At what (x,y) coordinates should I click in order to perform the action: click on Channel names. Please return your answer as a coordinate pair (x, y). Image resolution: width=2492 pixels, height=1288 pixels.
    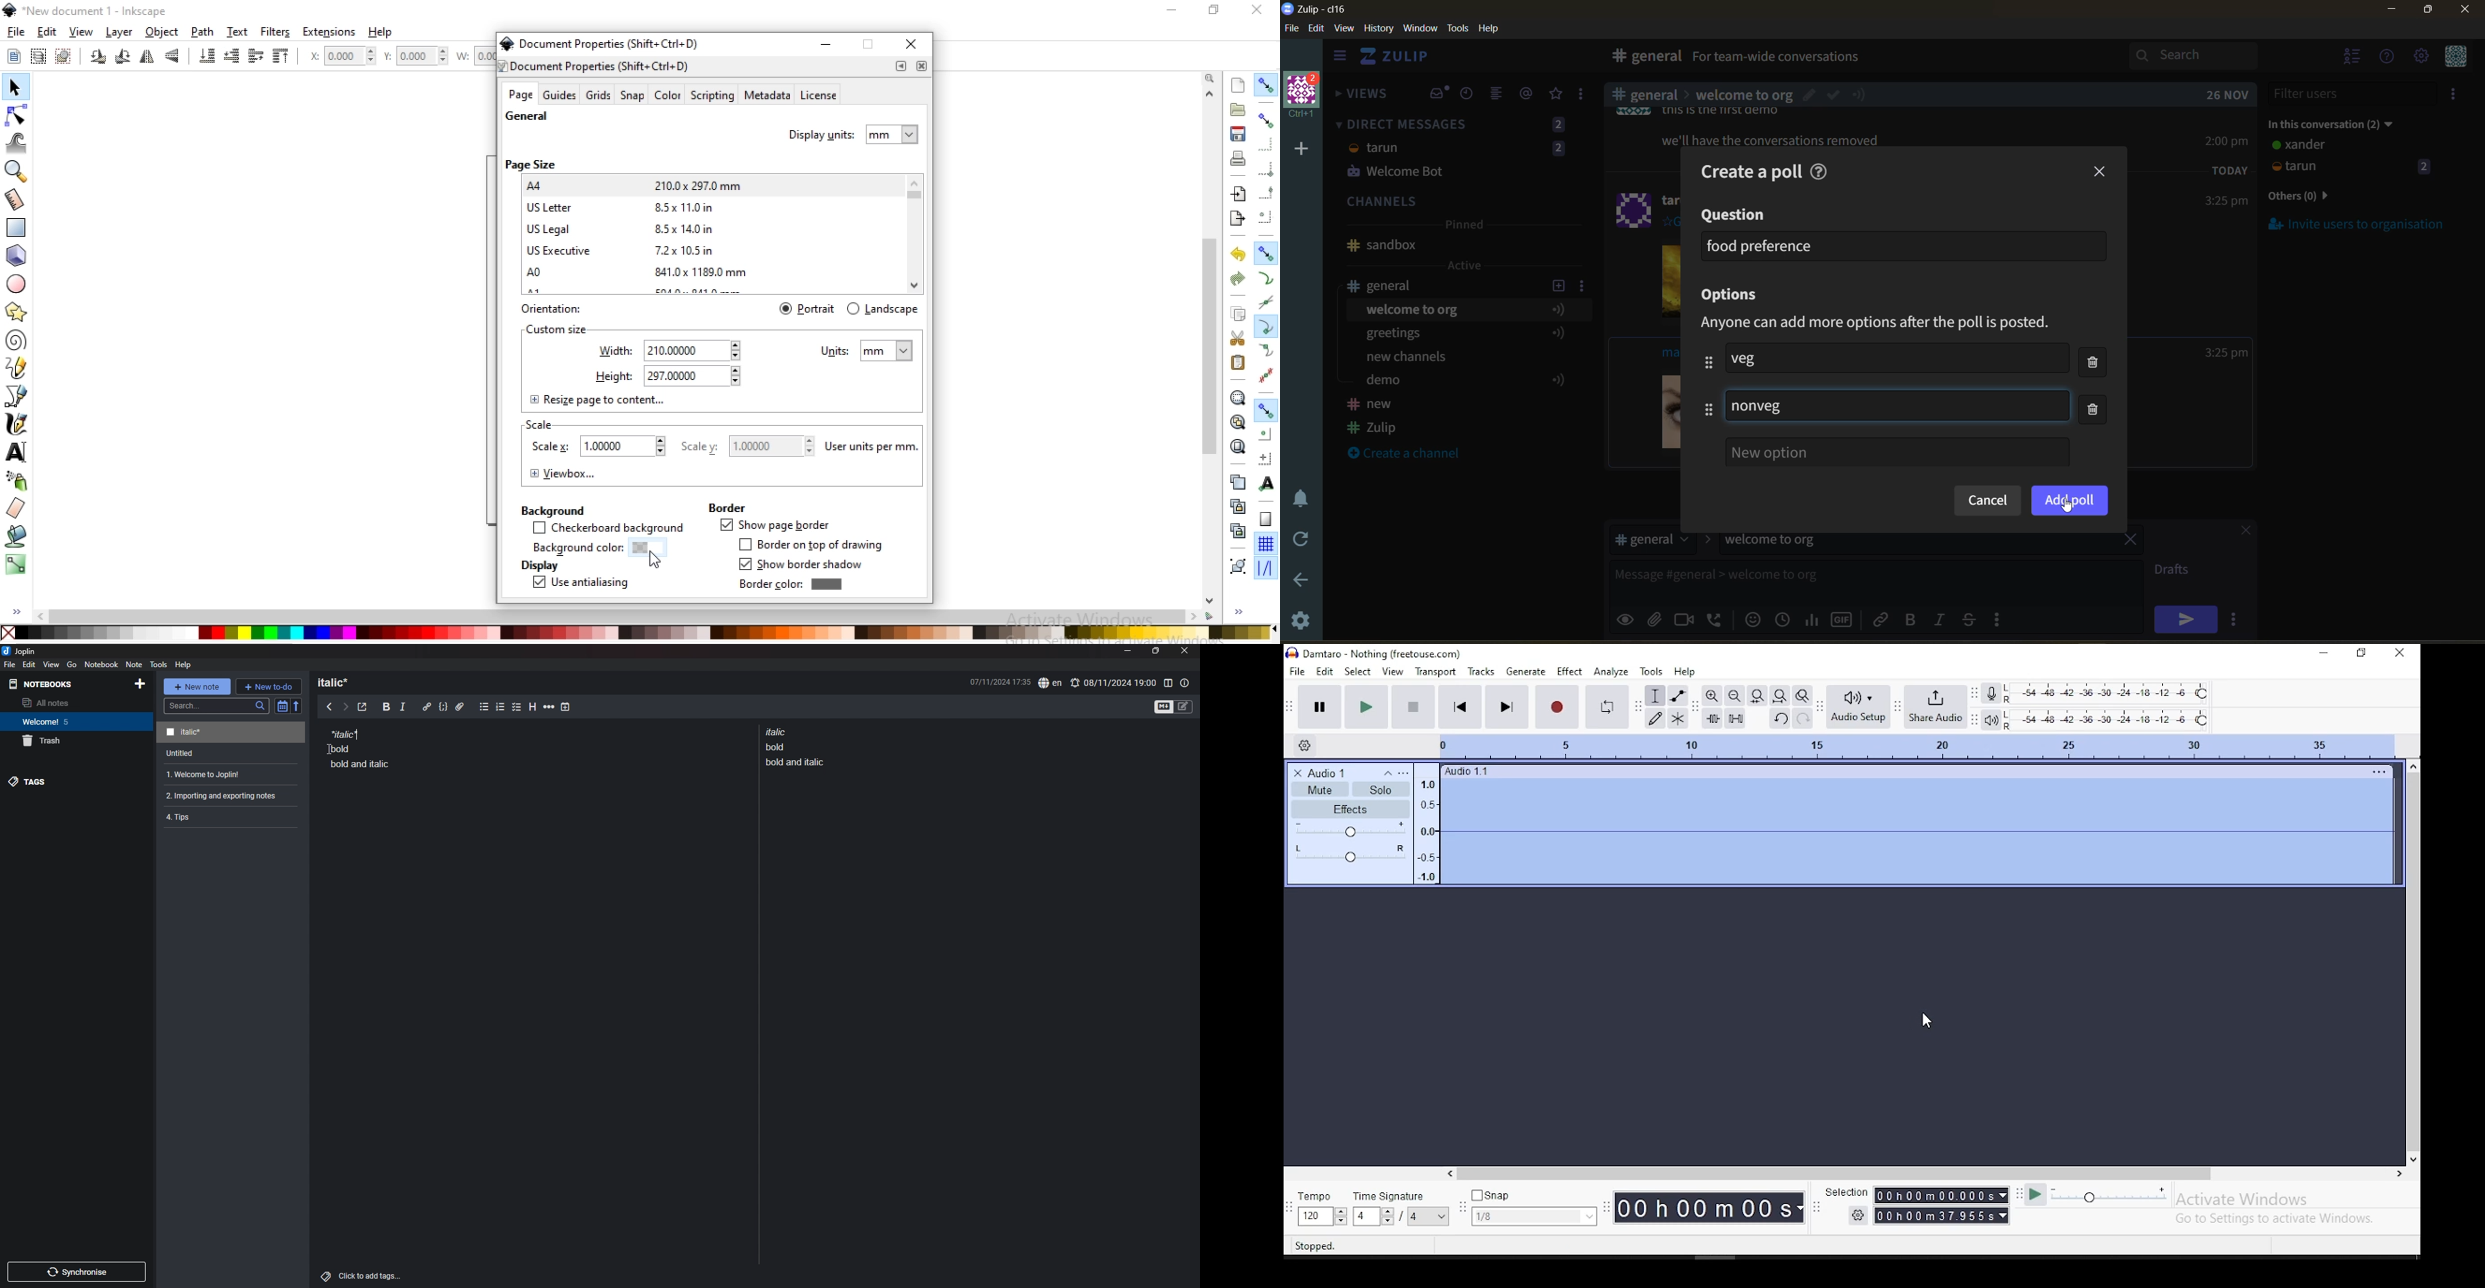
    Looking at the image, I should click on (1374, 417).